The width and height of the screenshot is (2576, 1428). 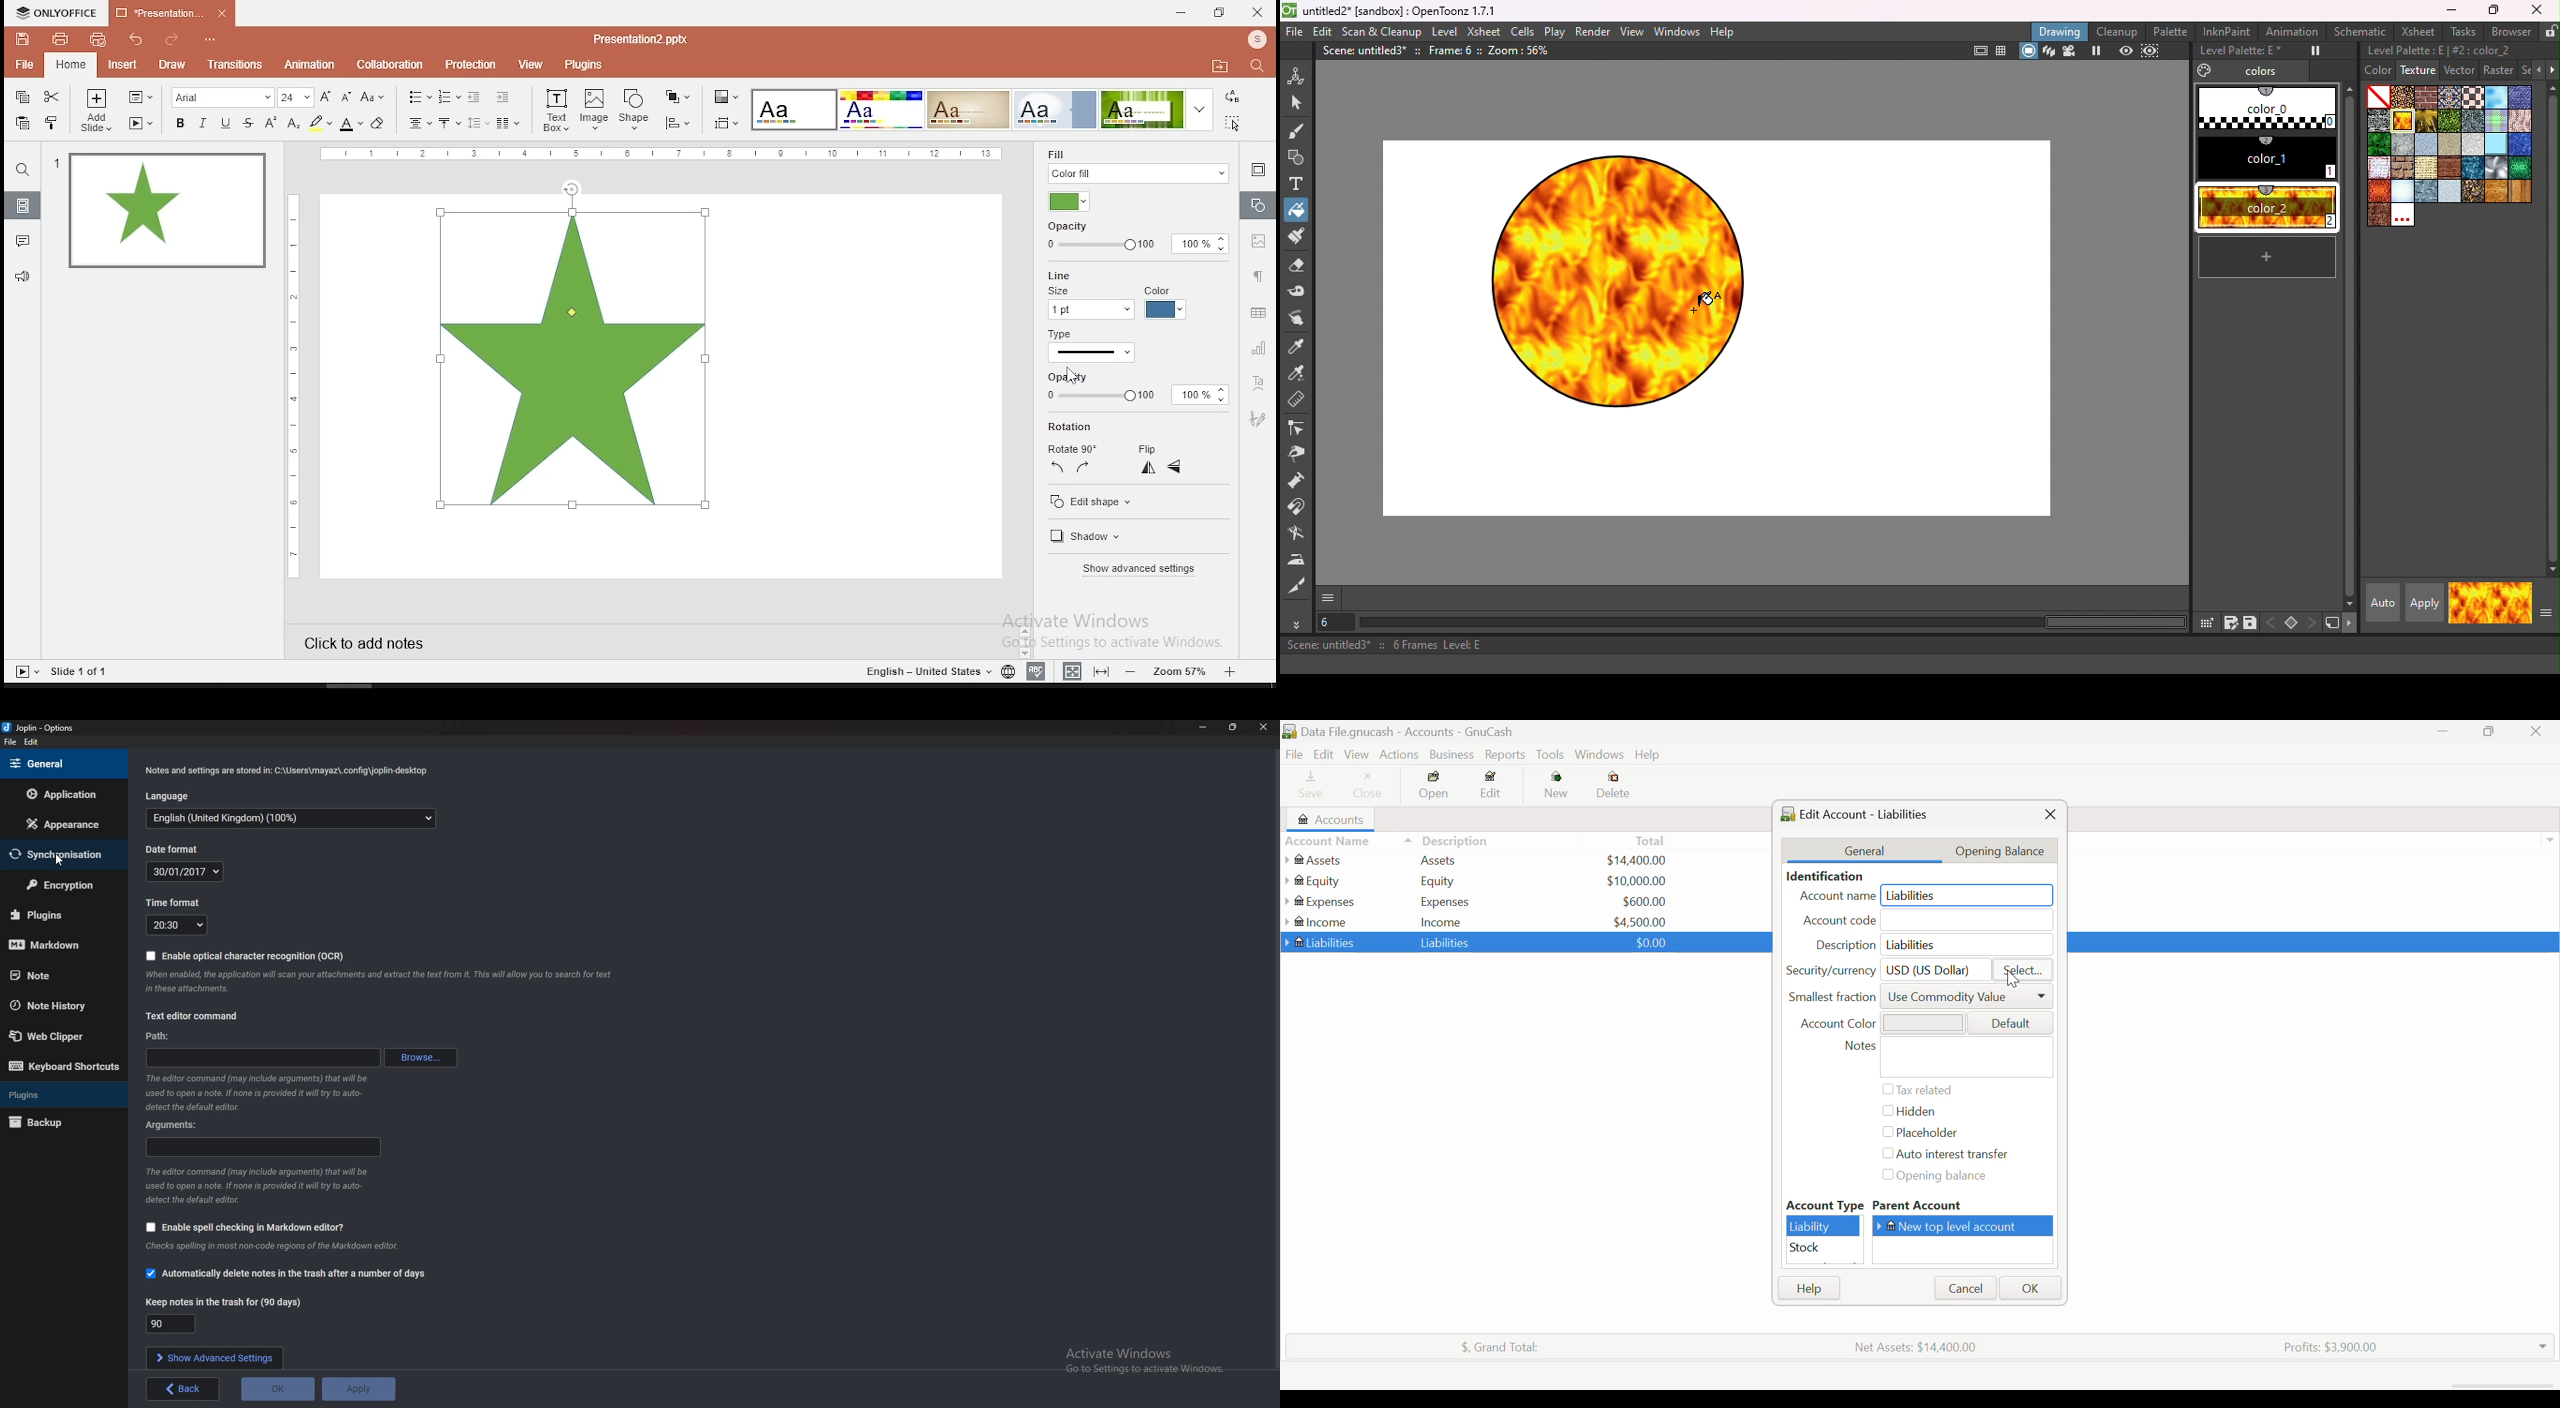 I want to click on text editor command, so click(x=197, y=1015).